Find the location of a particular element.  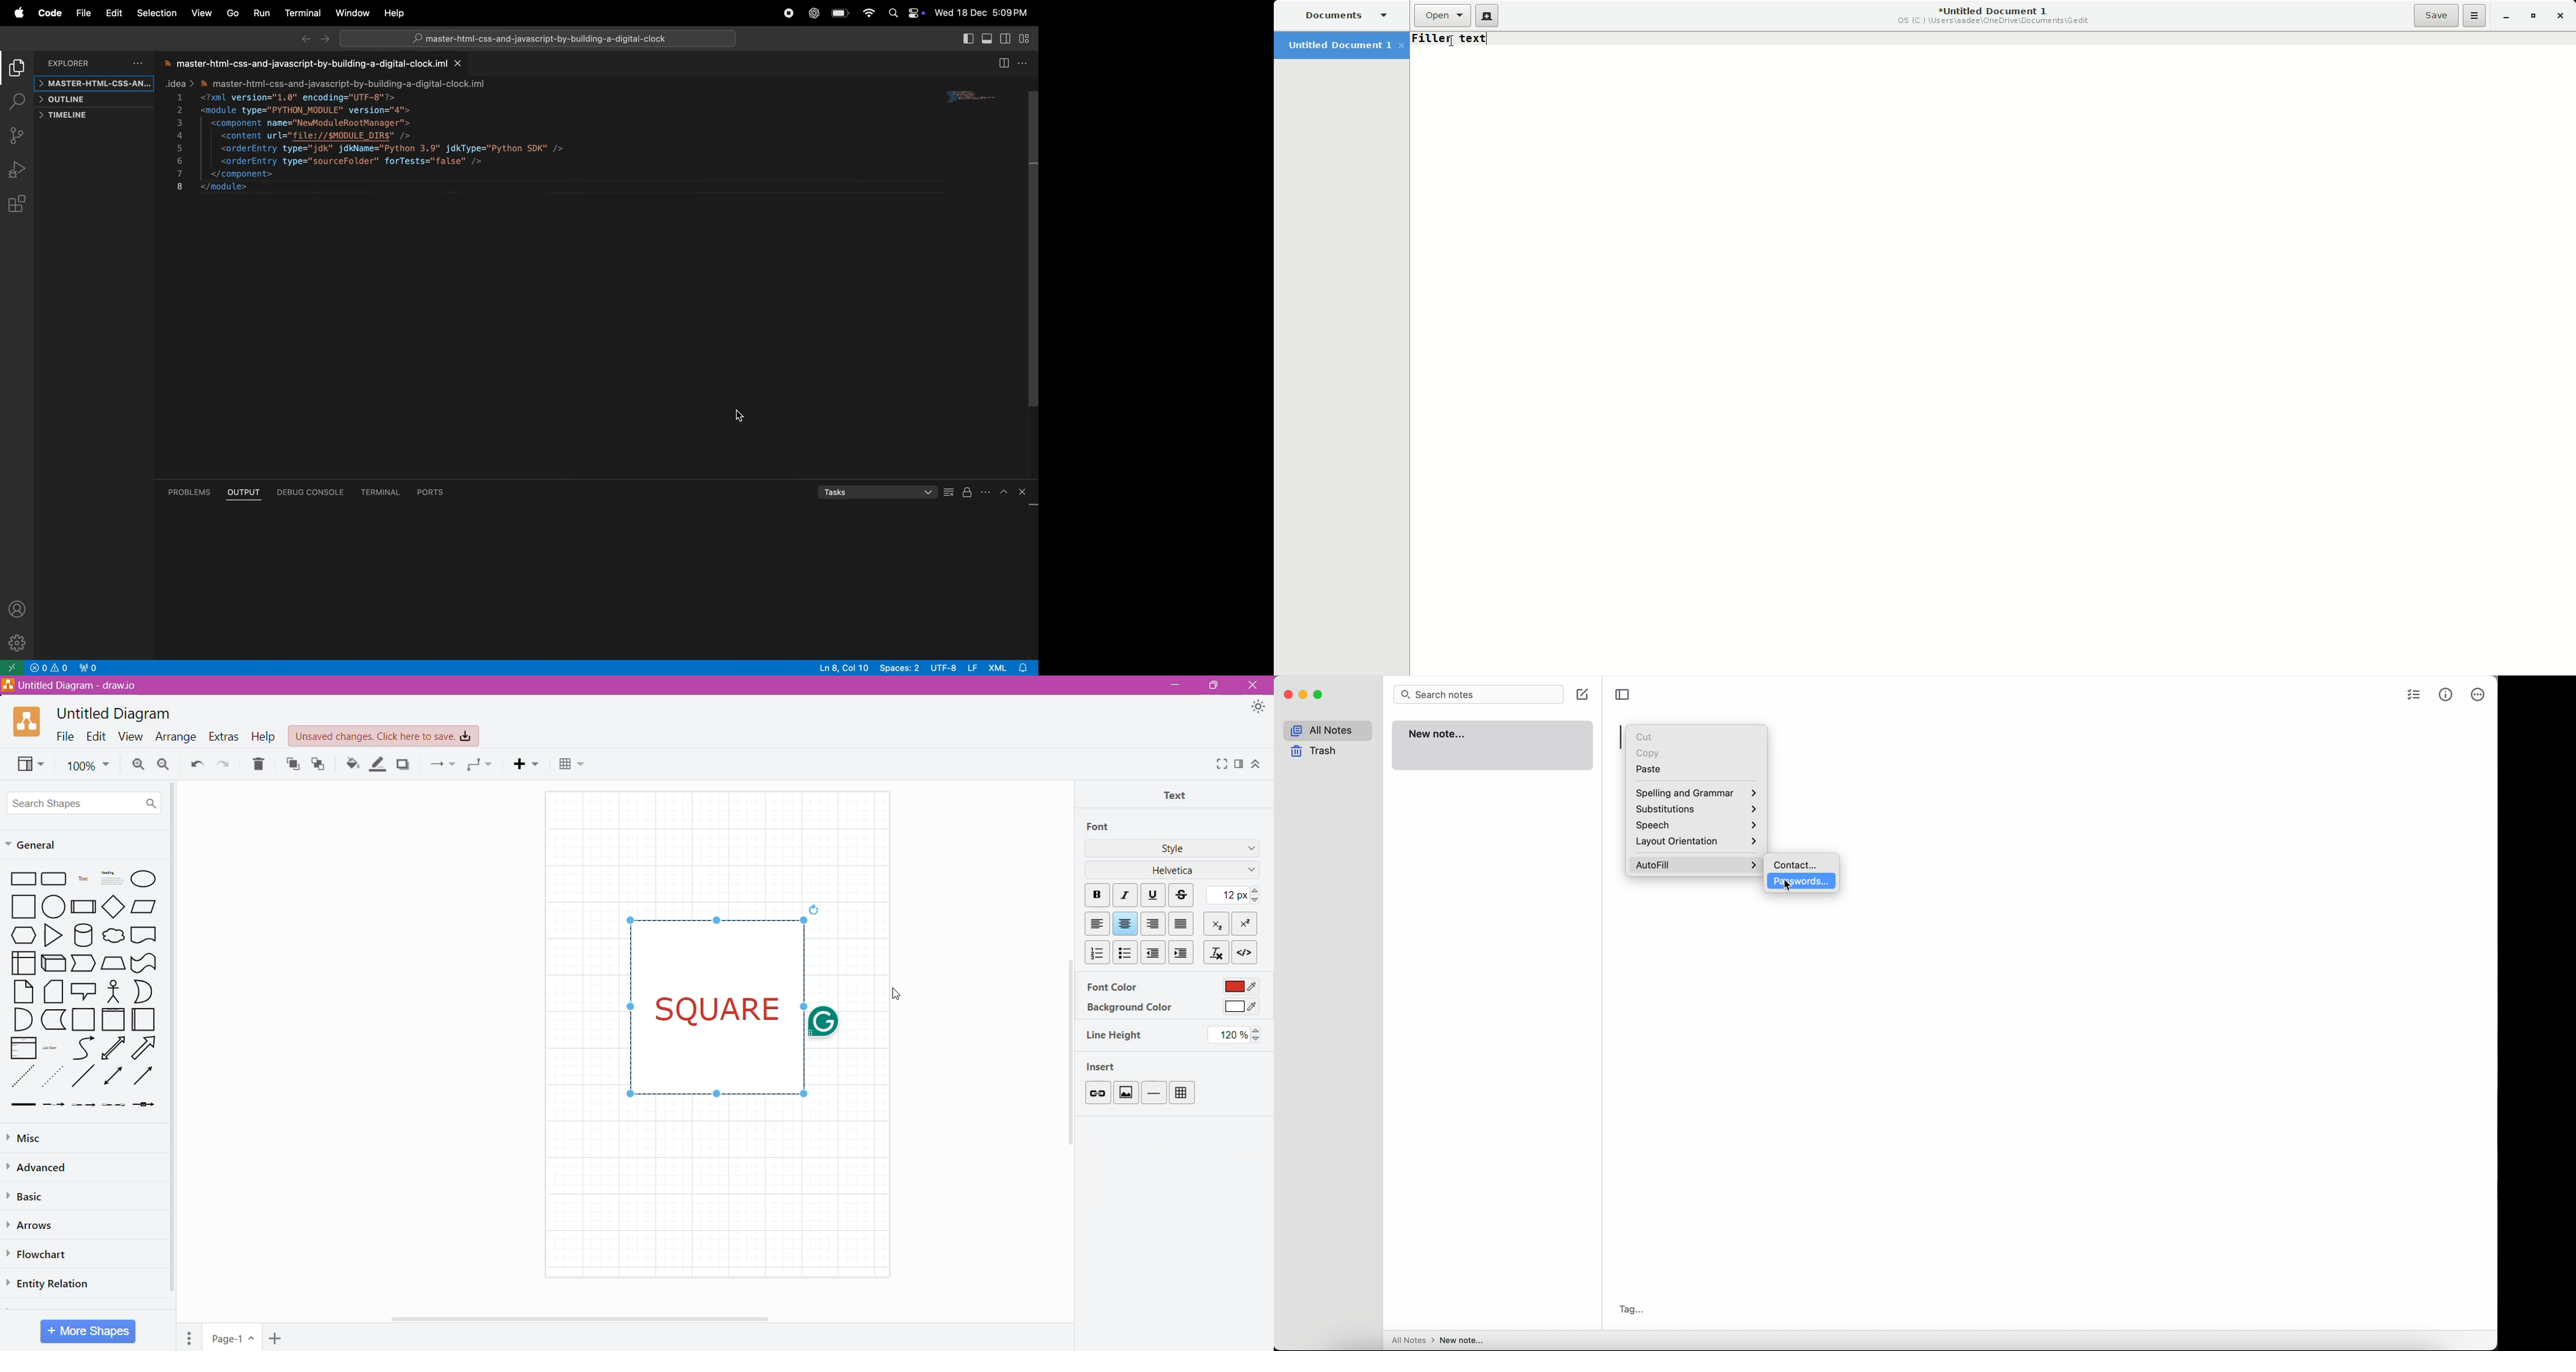

Diagram Title - Application Name is located at coordinates (76, 685).